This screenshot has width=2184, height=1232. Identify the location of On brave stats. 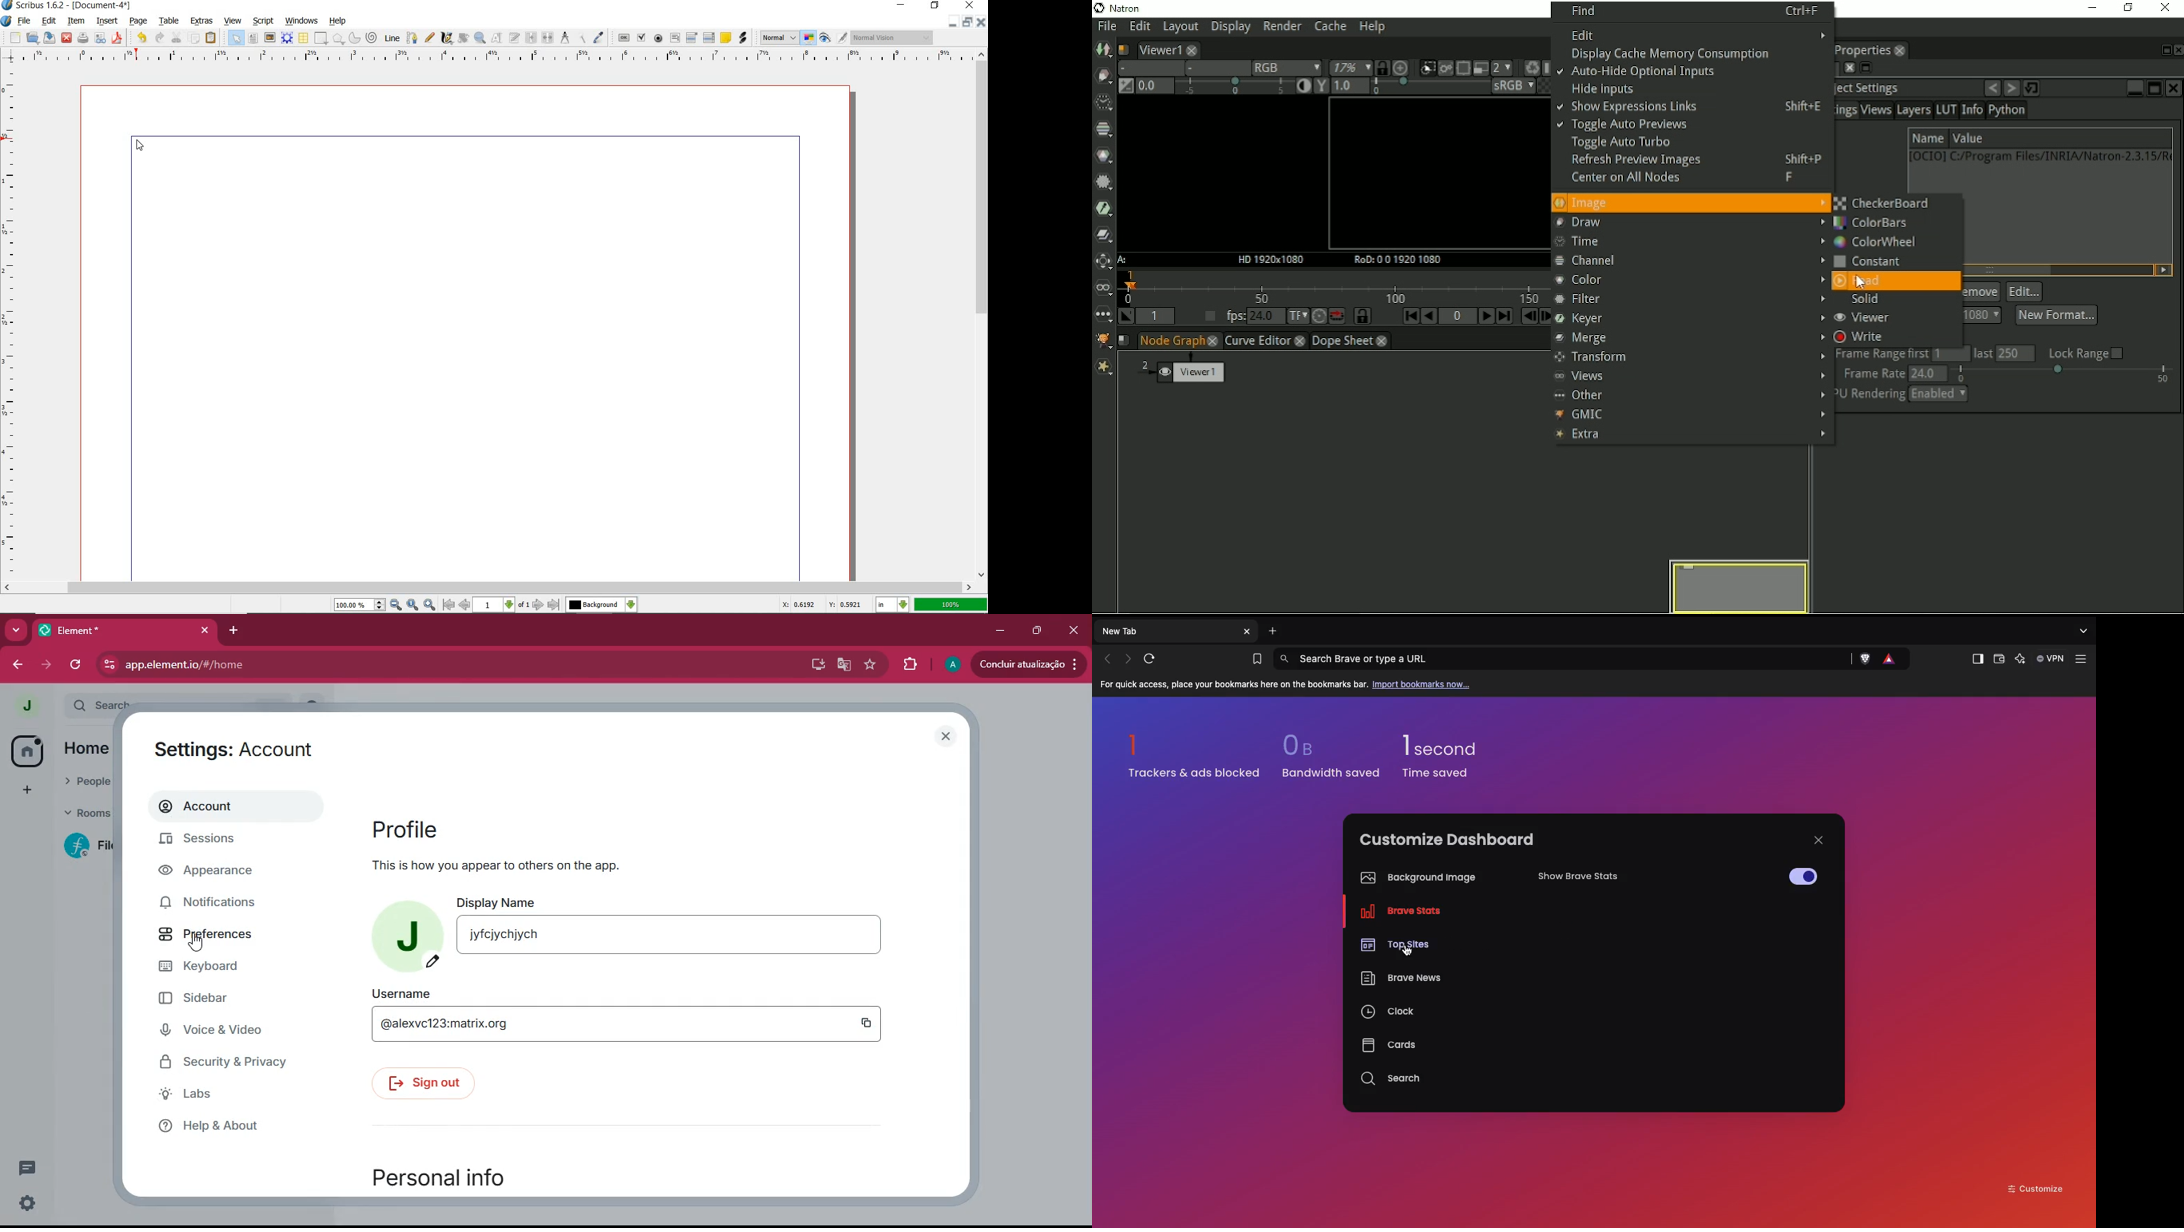
(1397, 914).